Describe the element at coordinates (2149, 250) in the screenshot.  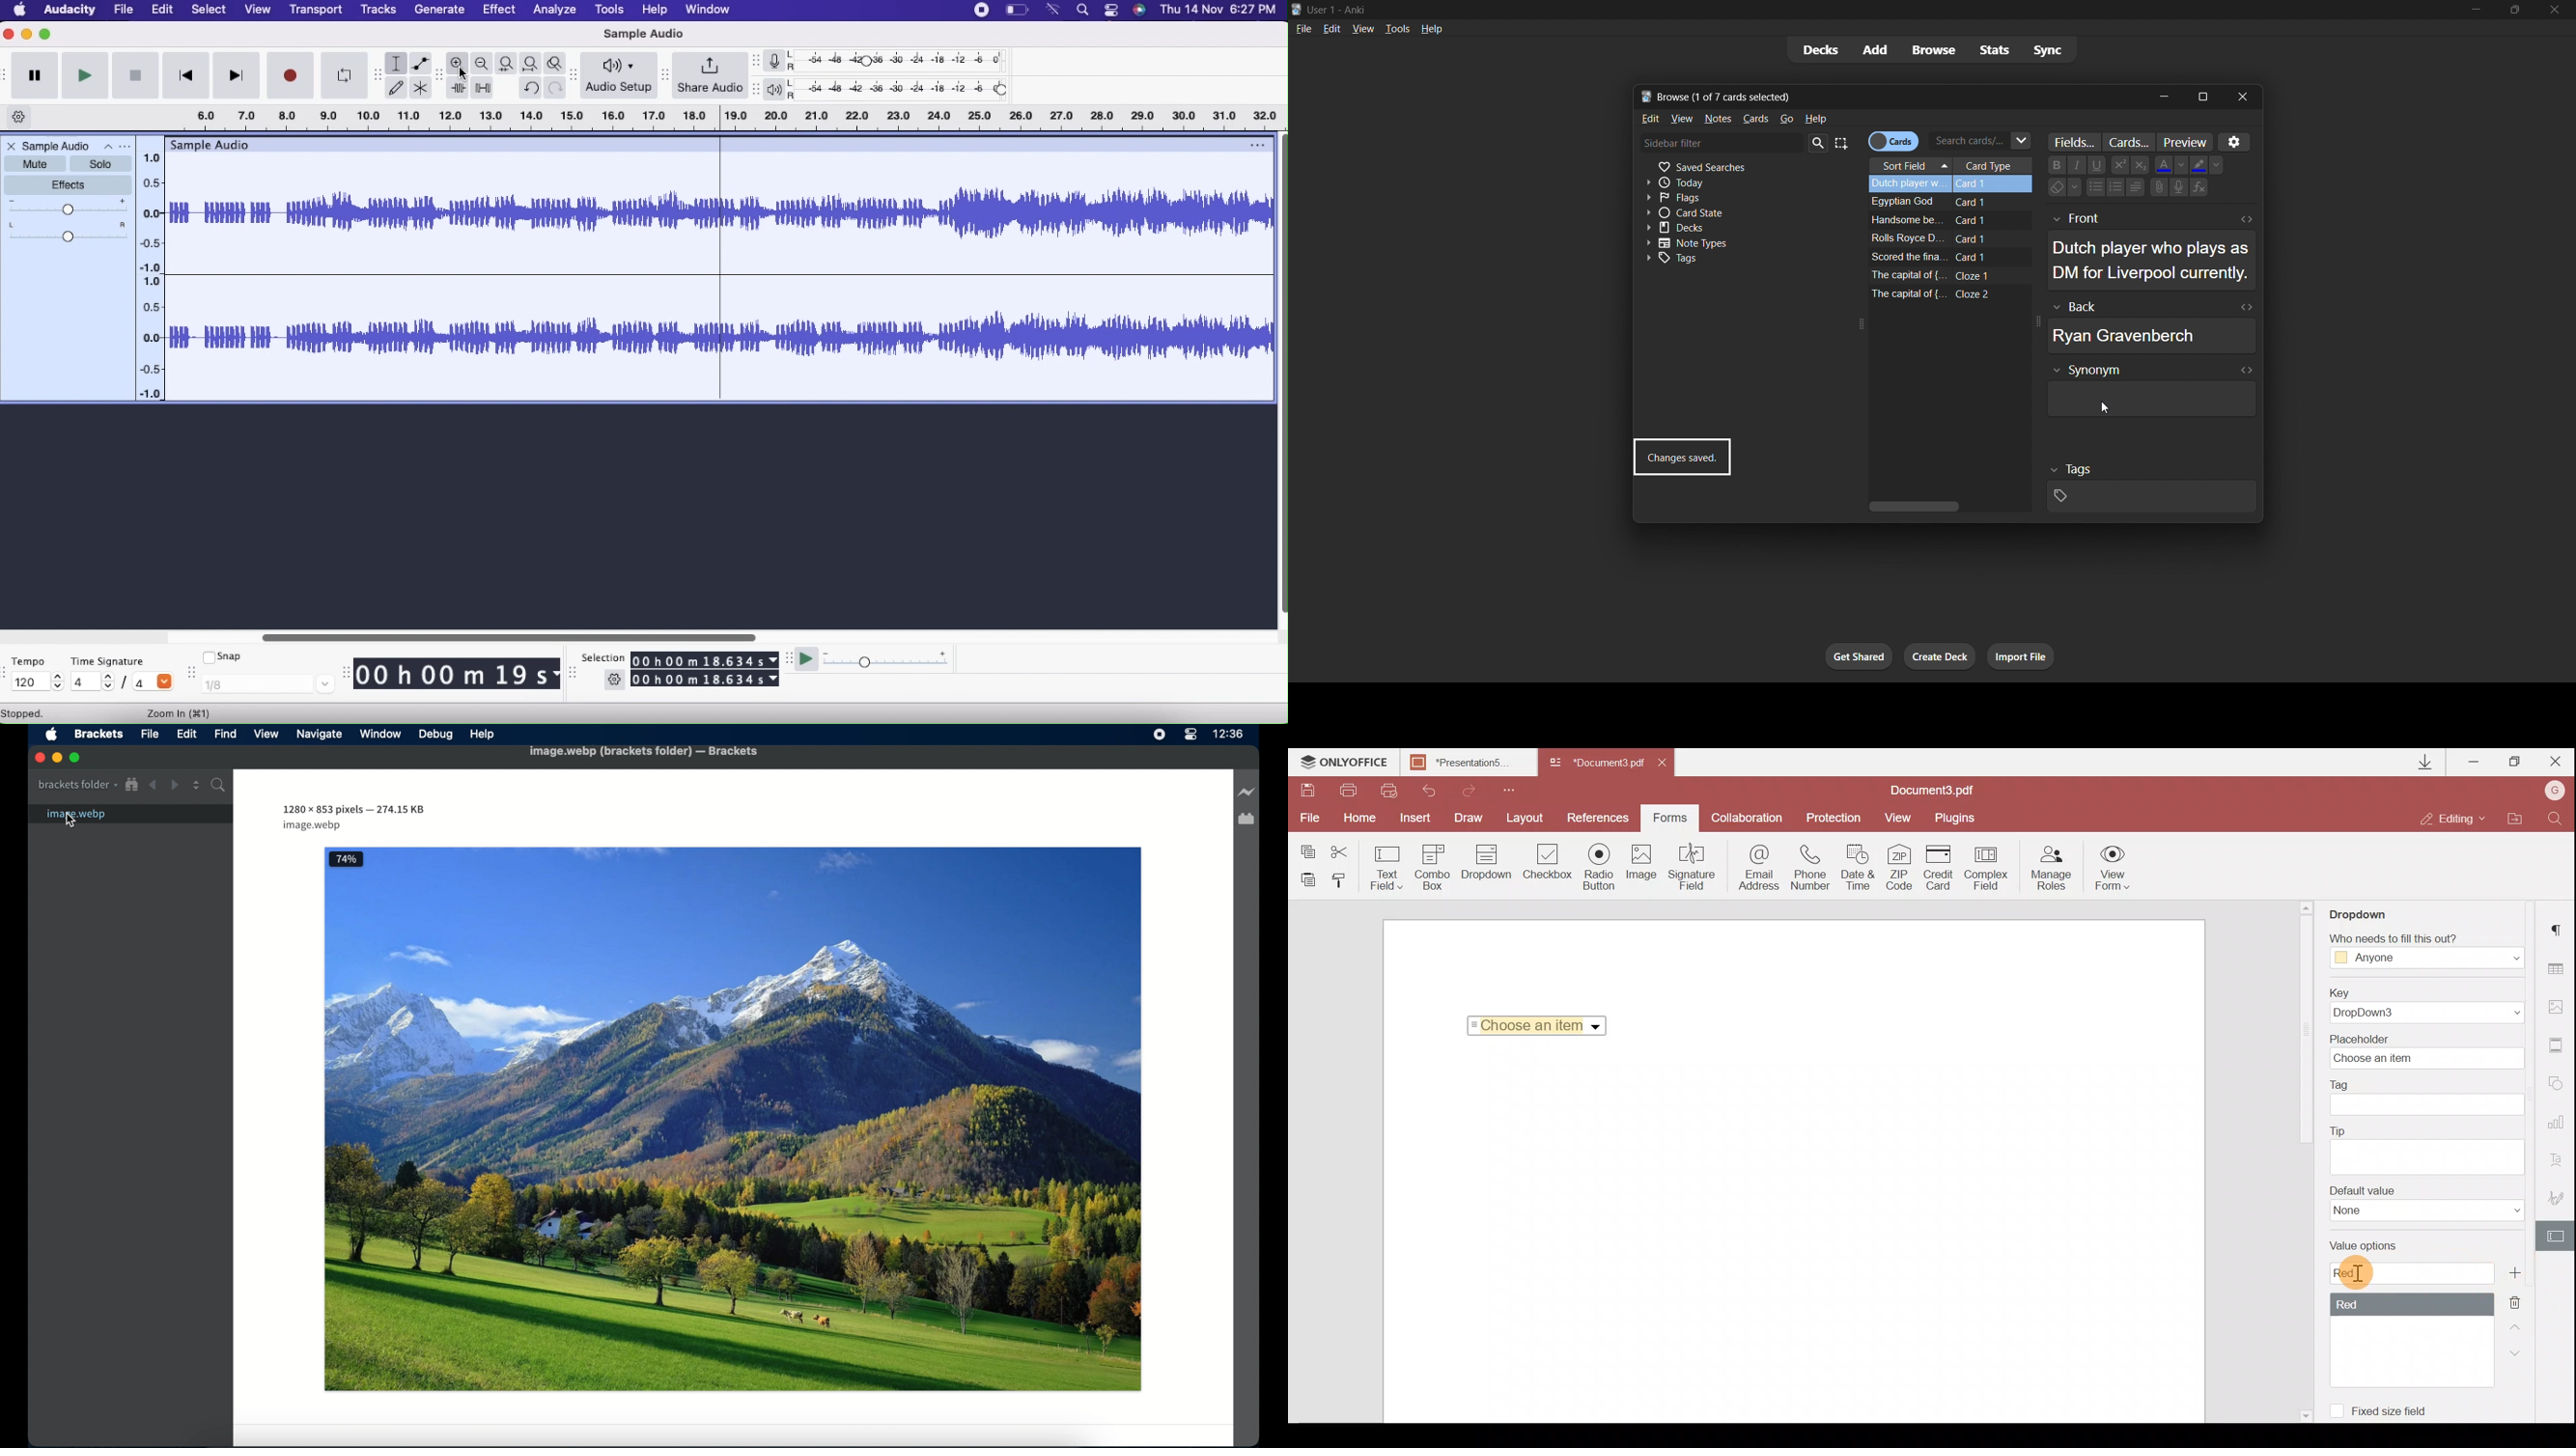
I see `selected card front data` at that location.